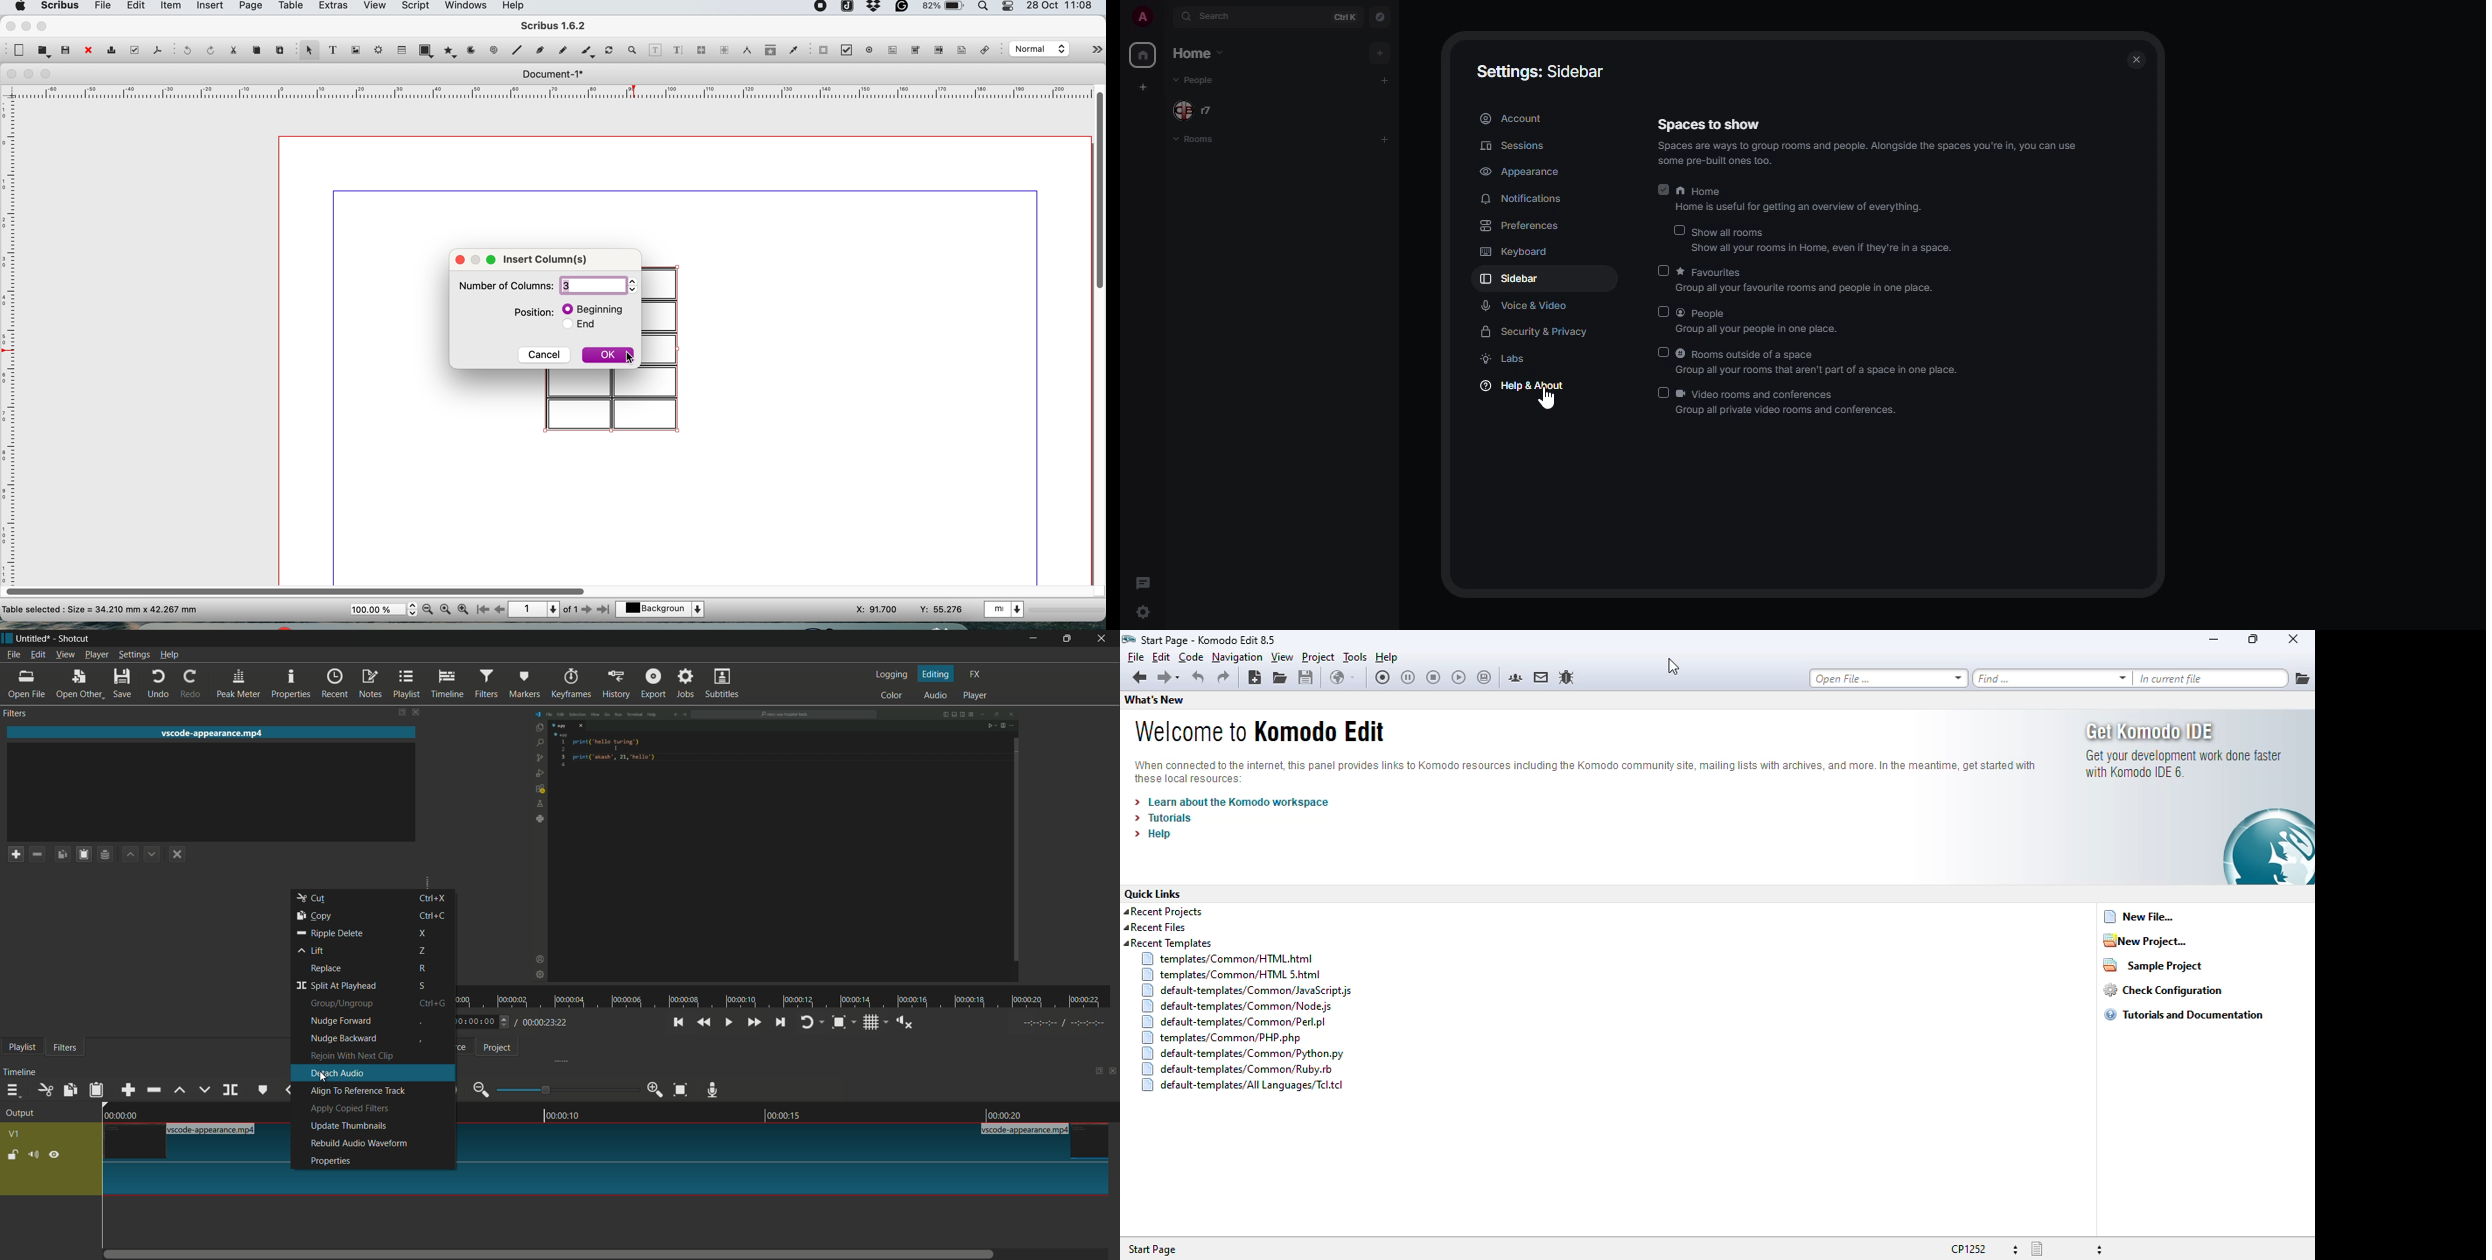  What do you see at coordinates (331, 8) in the screenshot?
I see `extras` at bounding box center [331, 8].